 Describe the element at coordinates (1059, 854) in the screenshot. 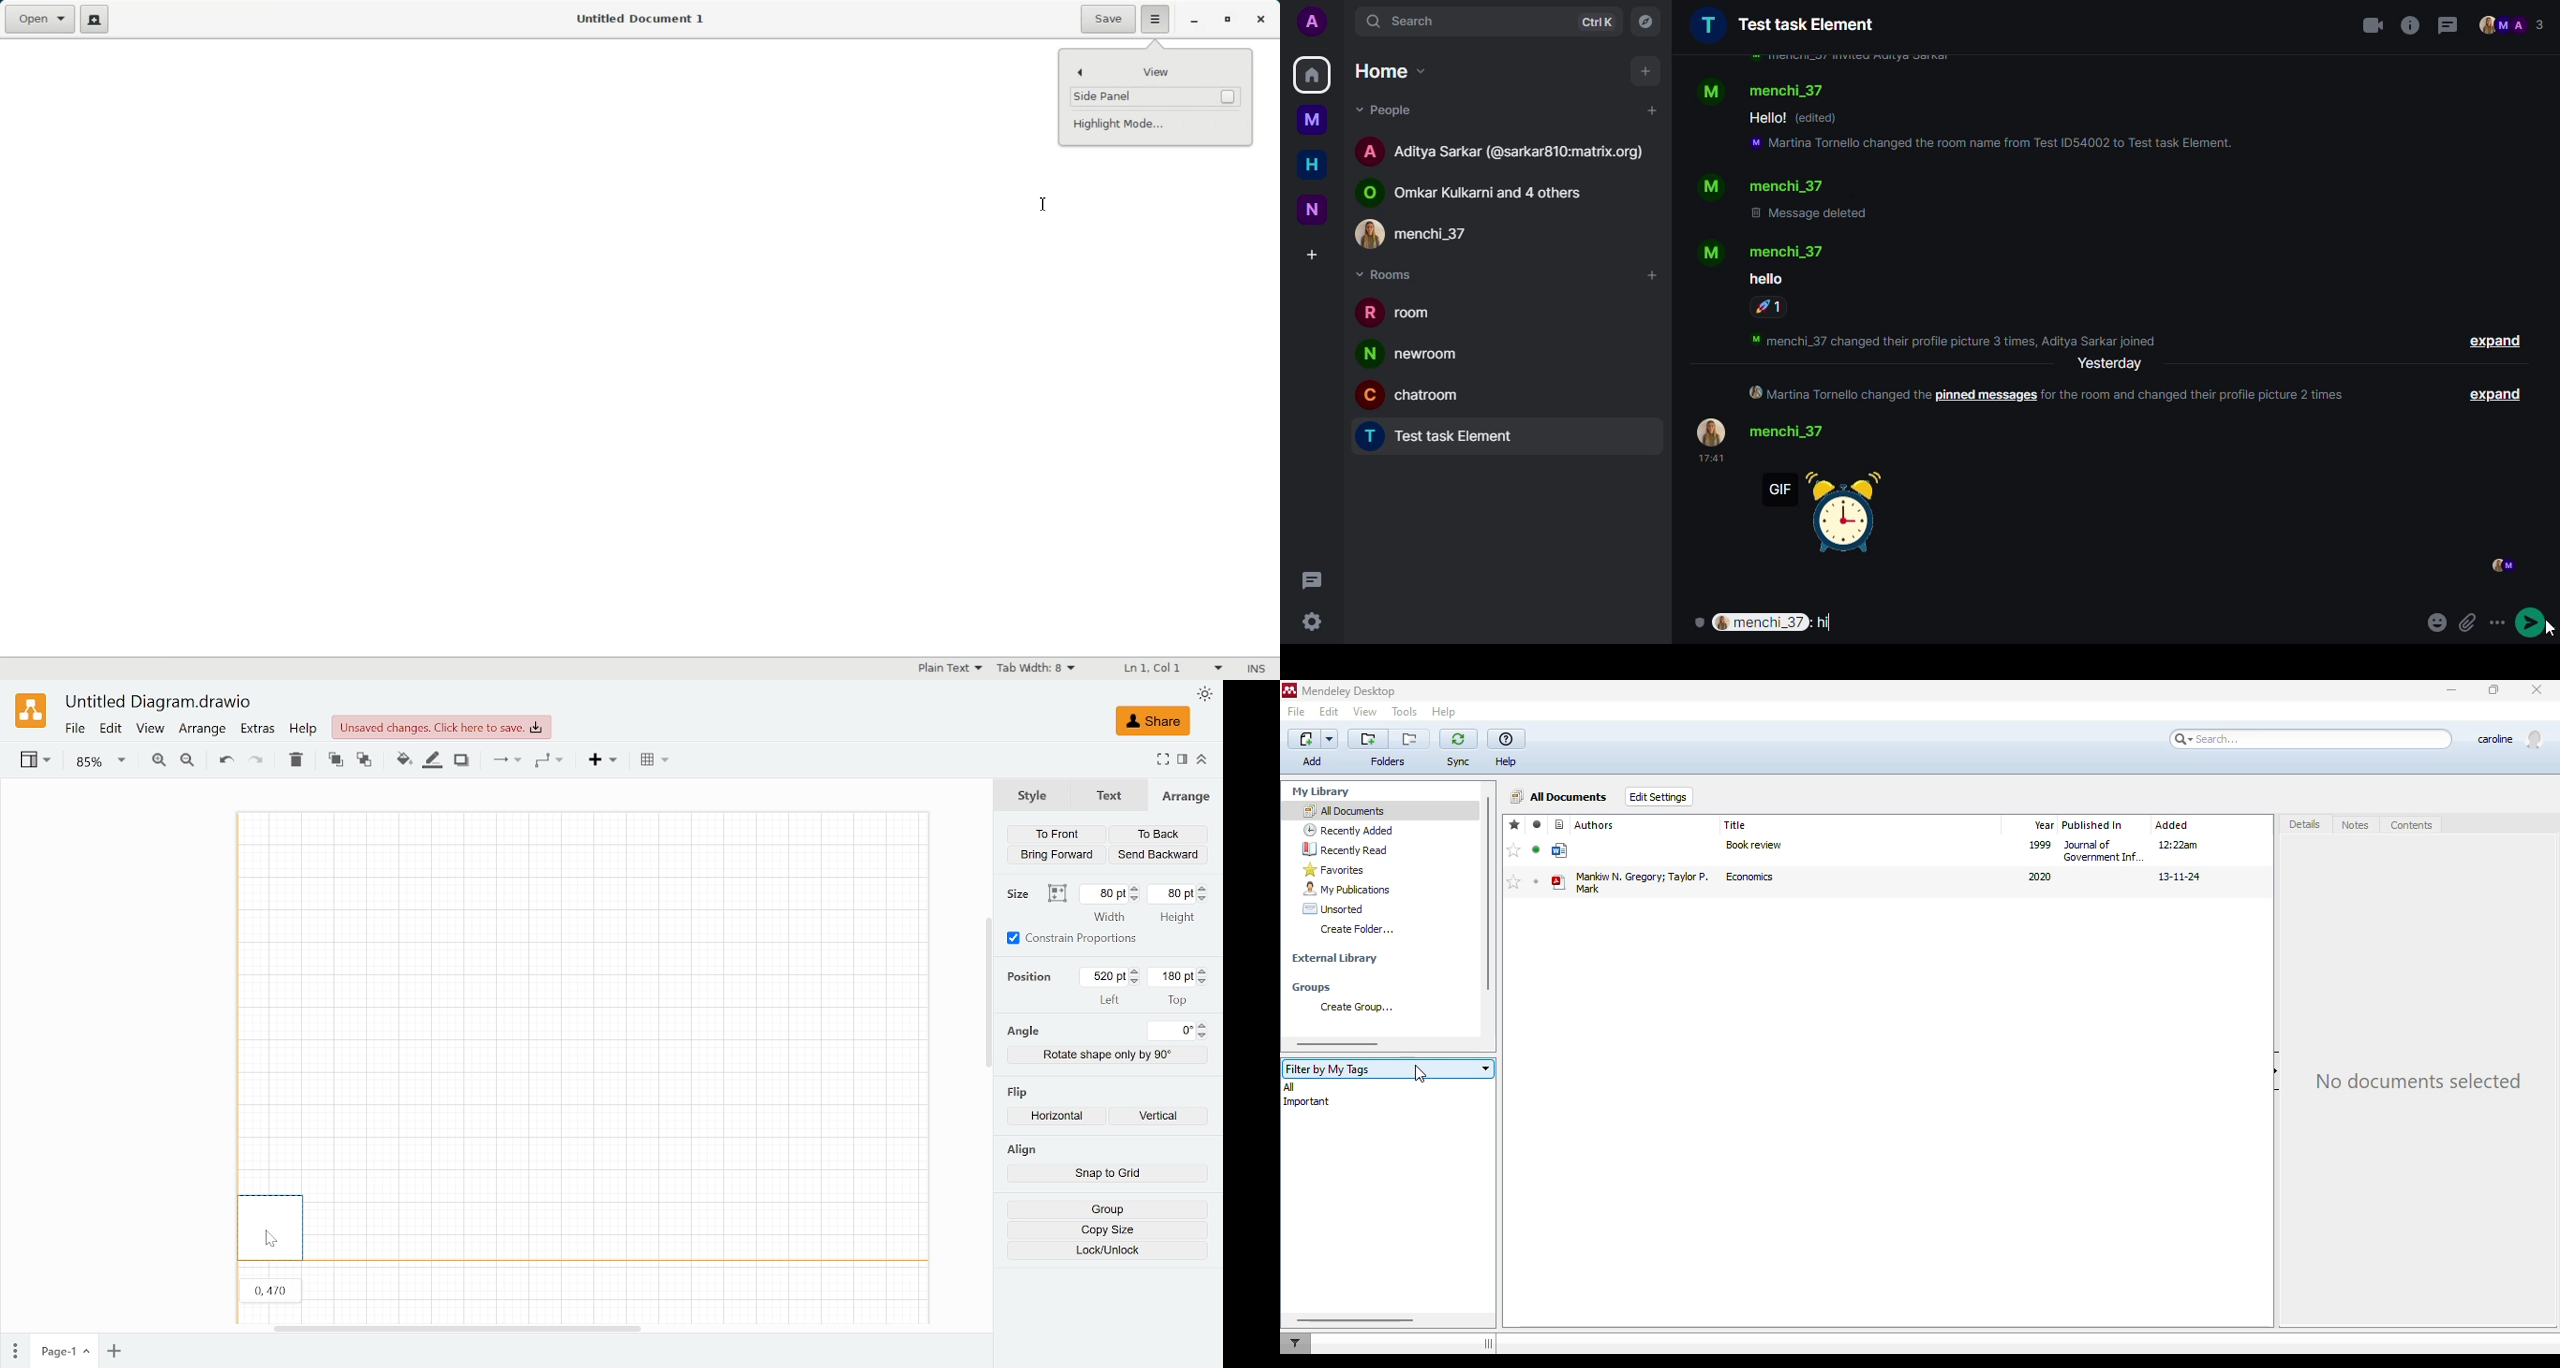

I see `Bring forward` at that location.